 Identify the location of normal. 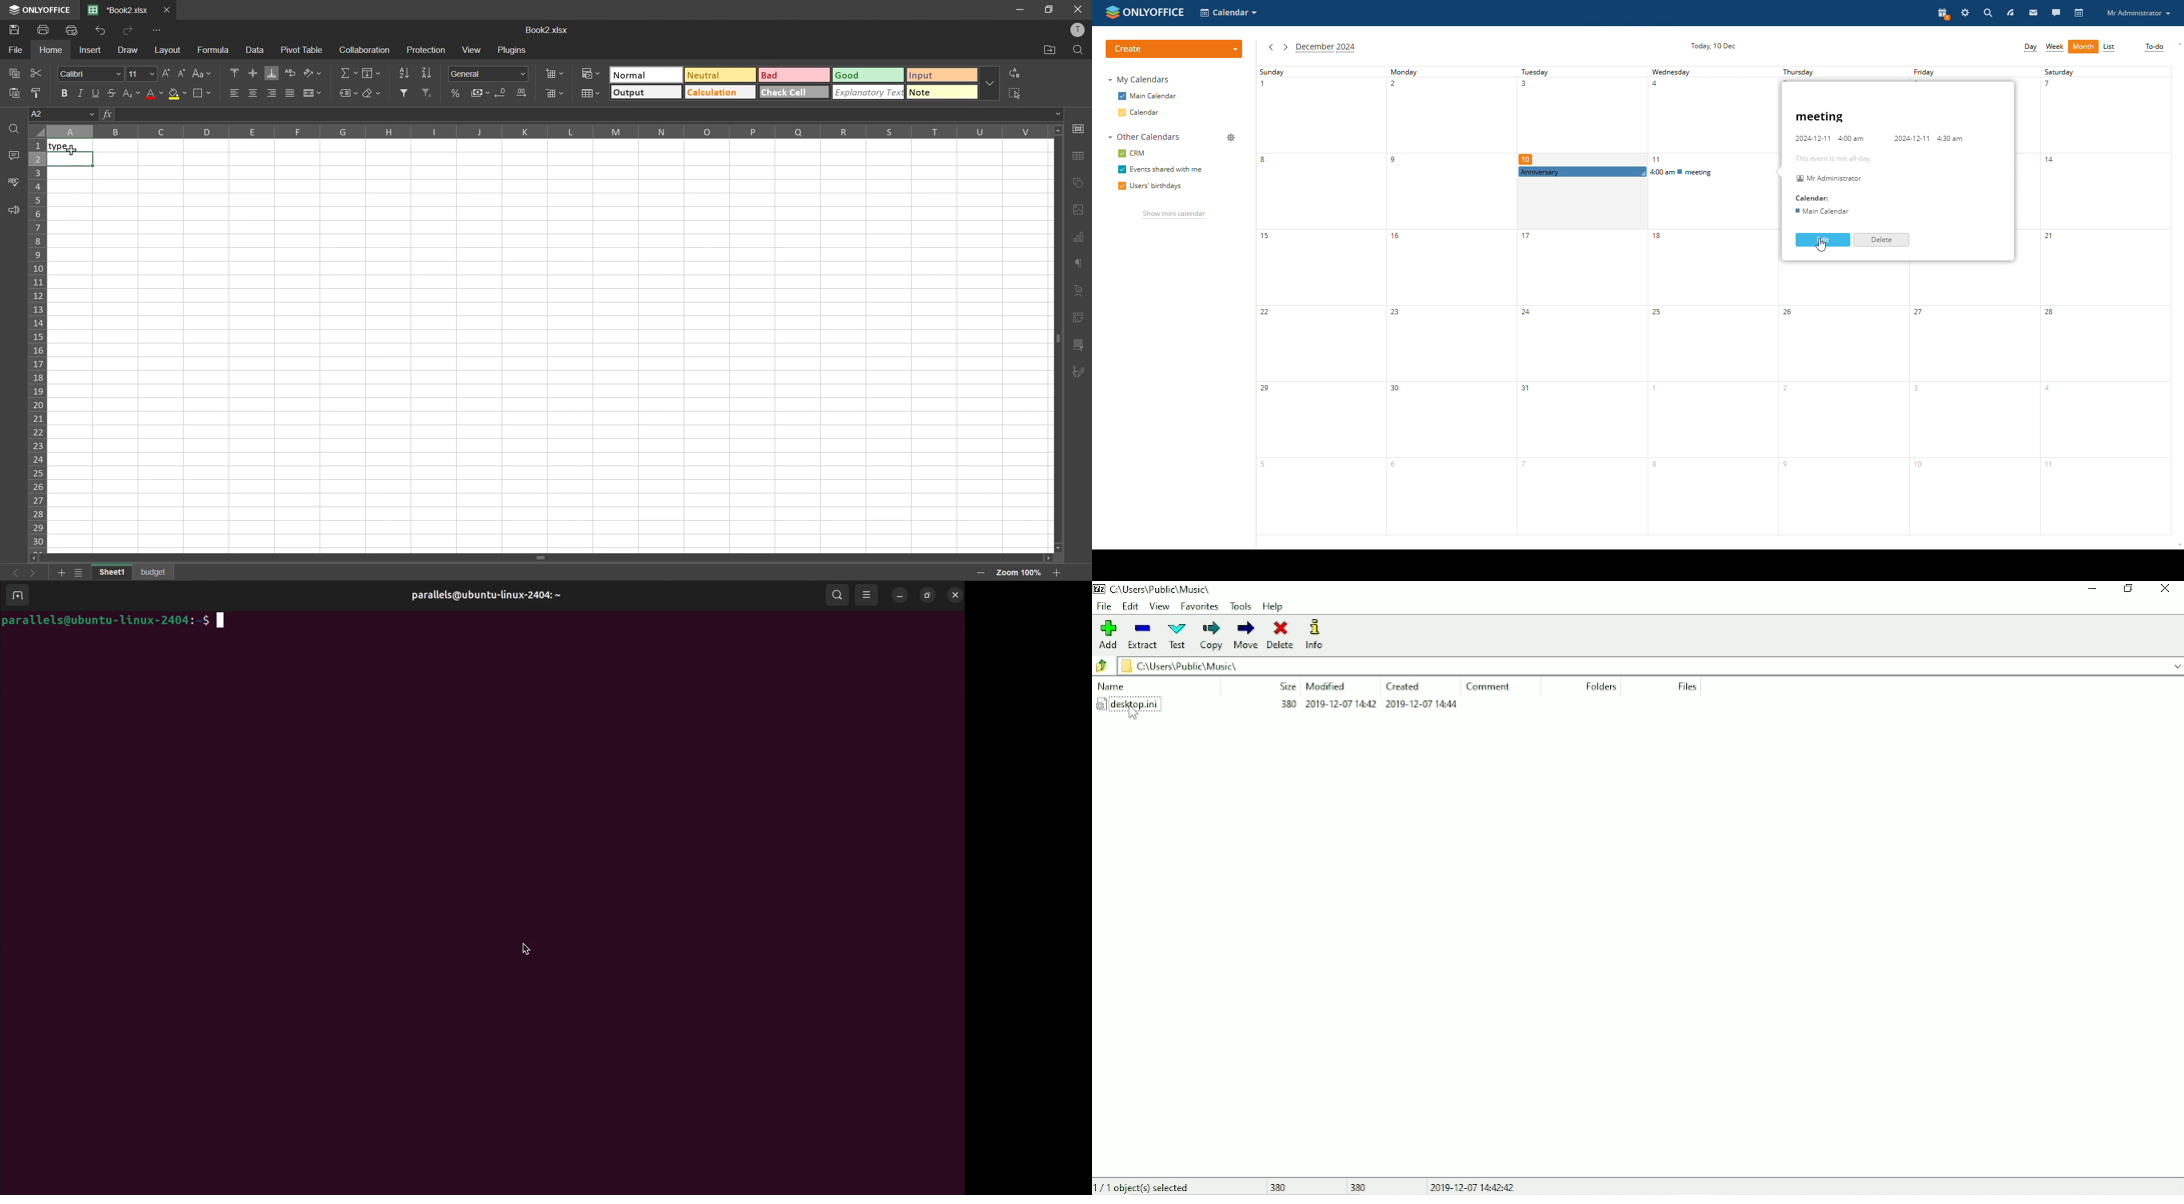
(648, 75).